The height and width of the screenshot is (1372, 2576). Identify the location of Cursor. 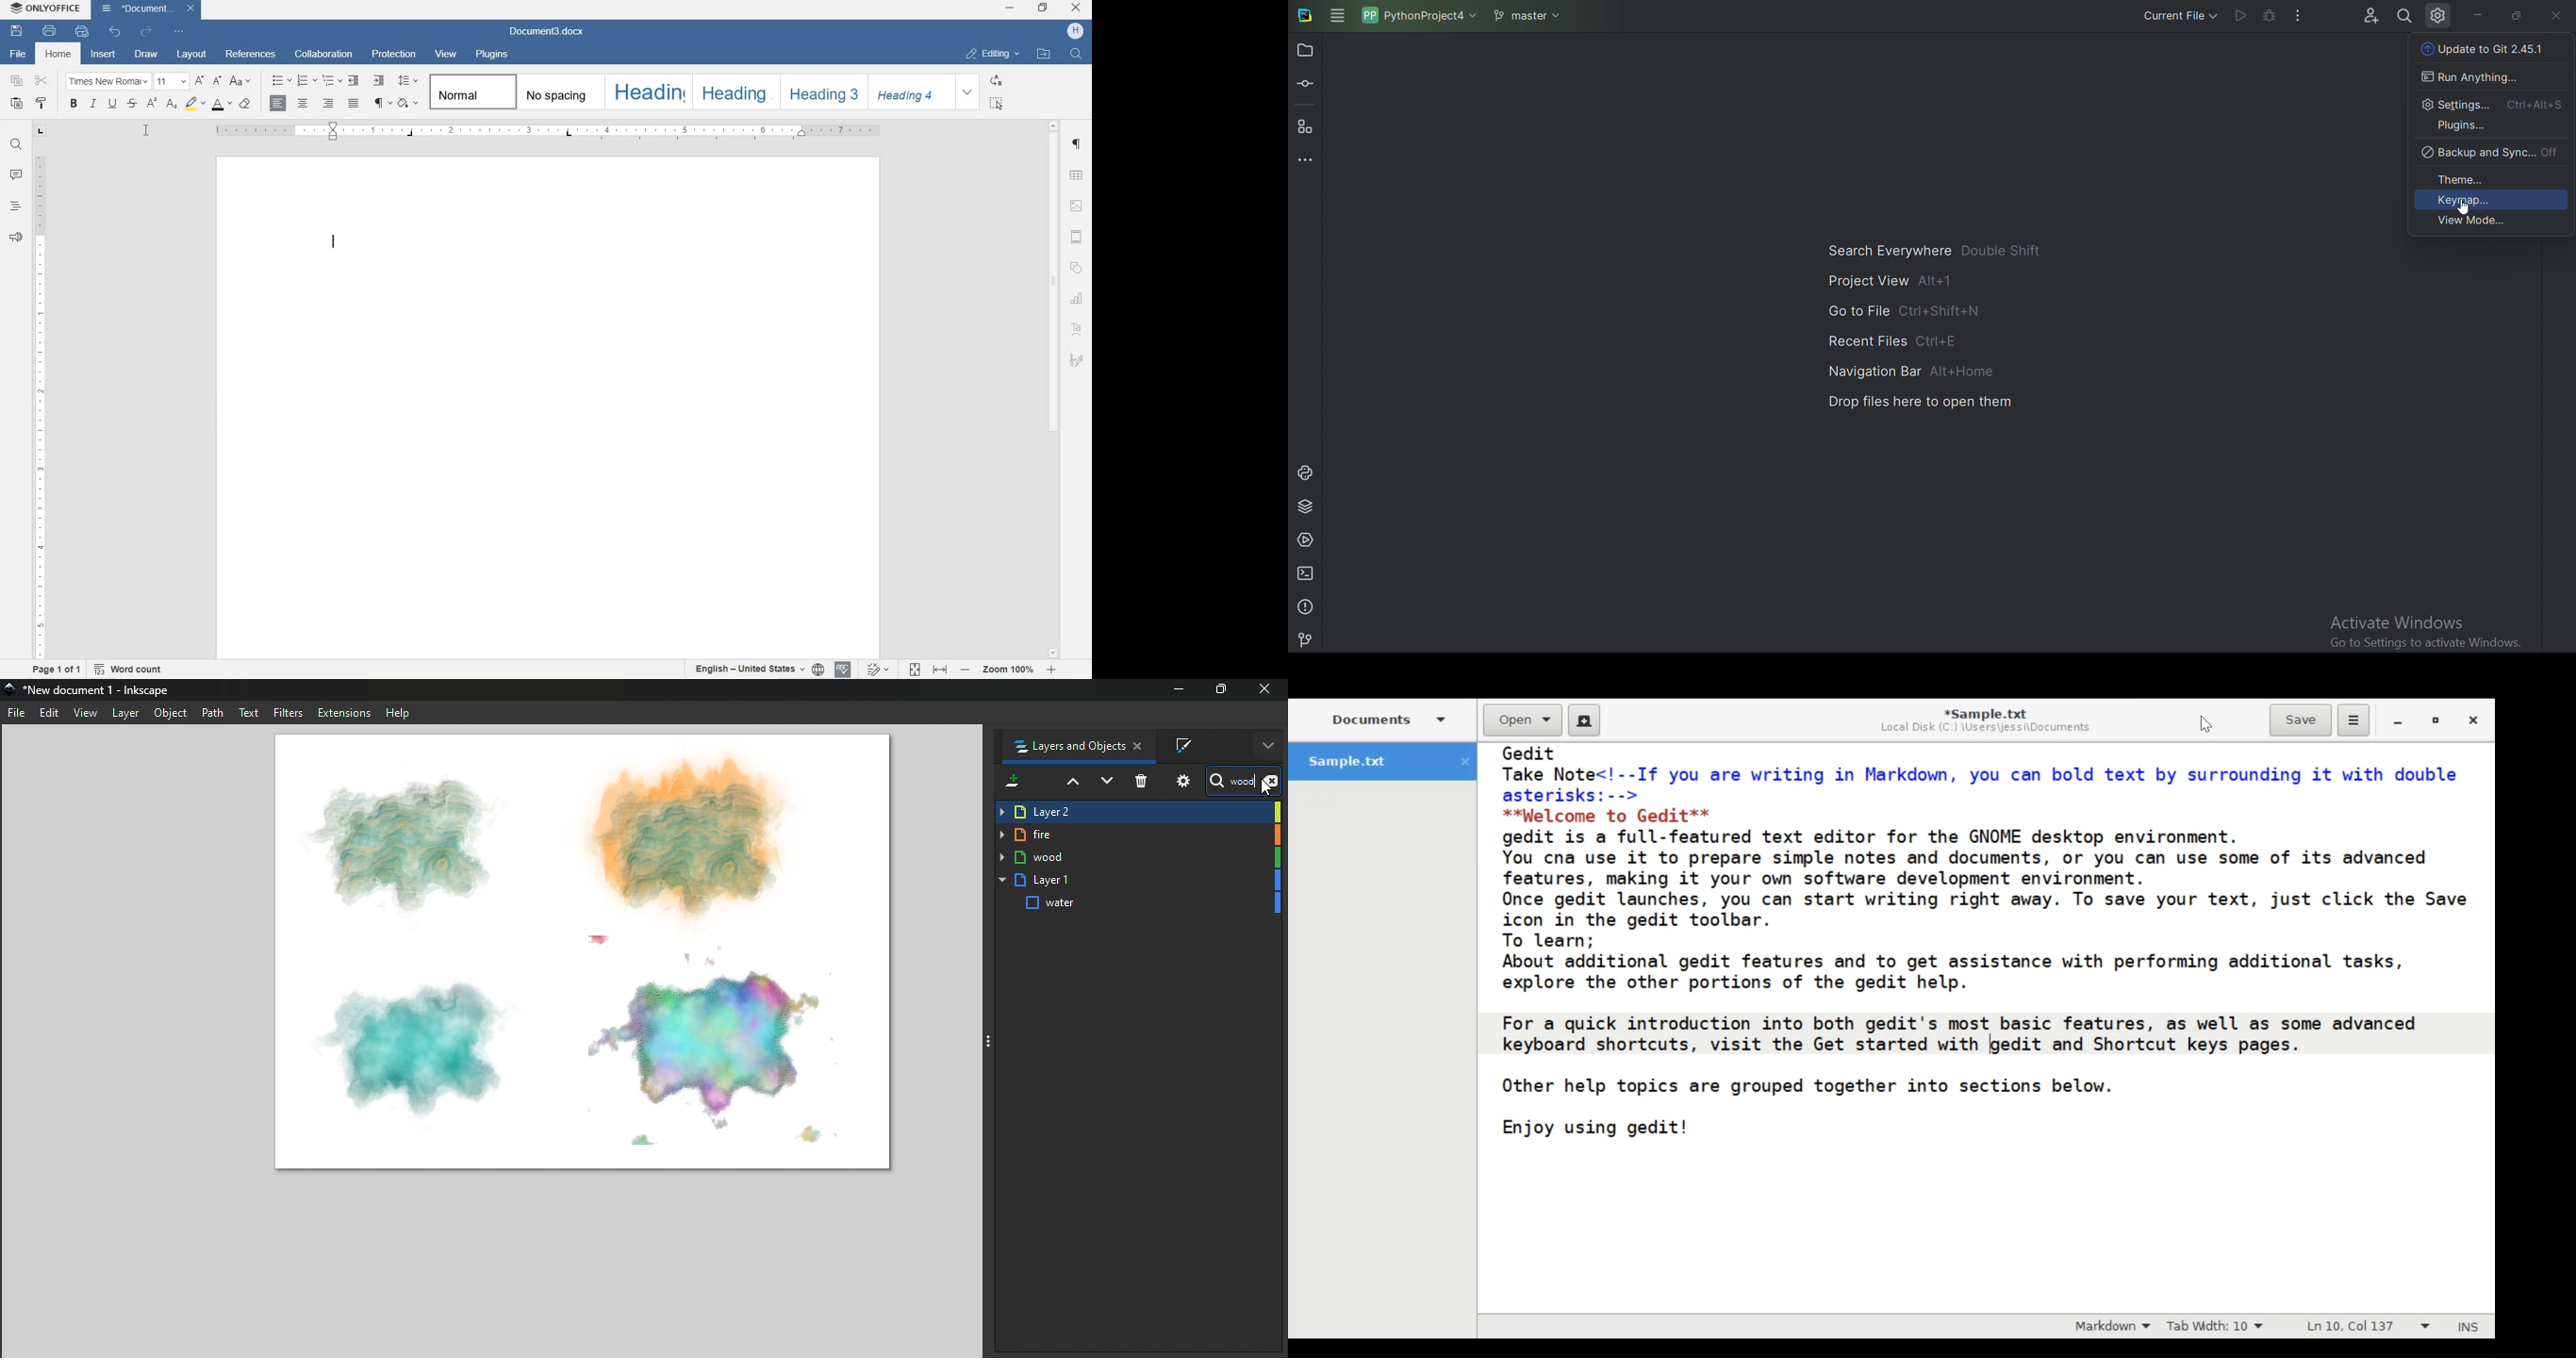
(2206, 726).